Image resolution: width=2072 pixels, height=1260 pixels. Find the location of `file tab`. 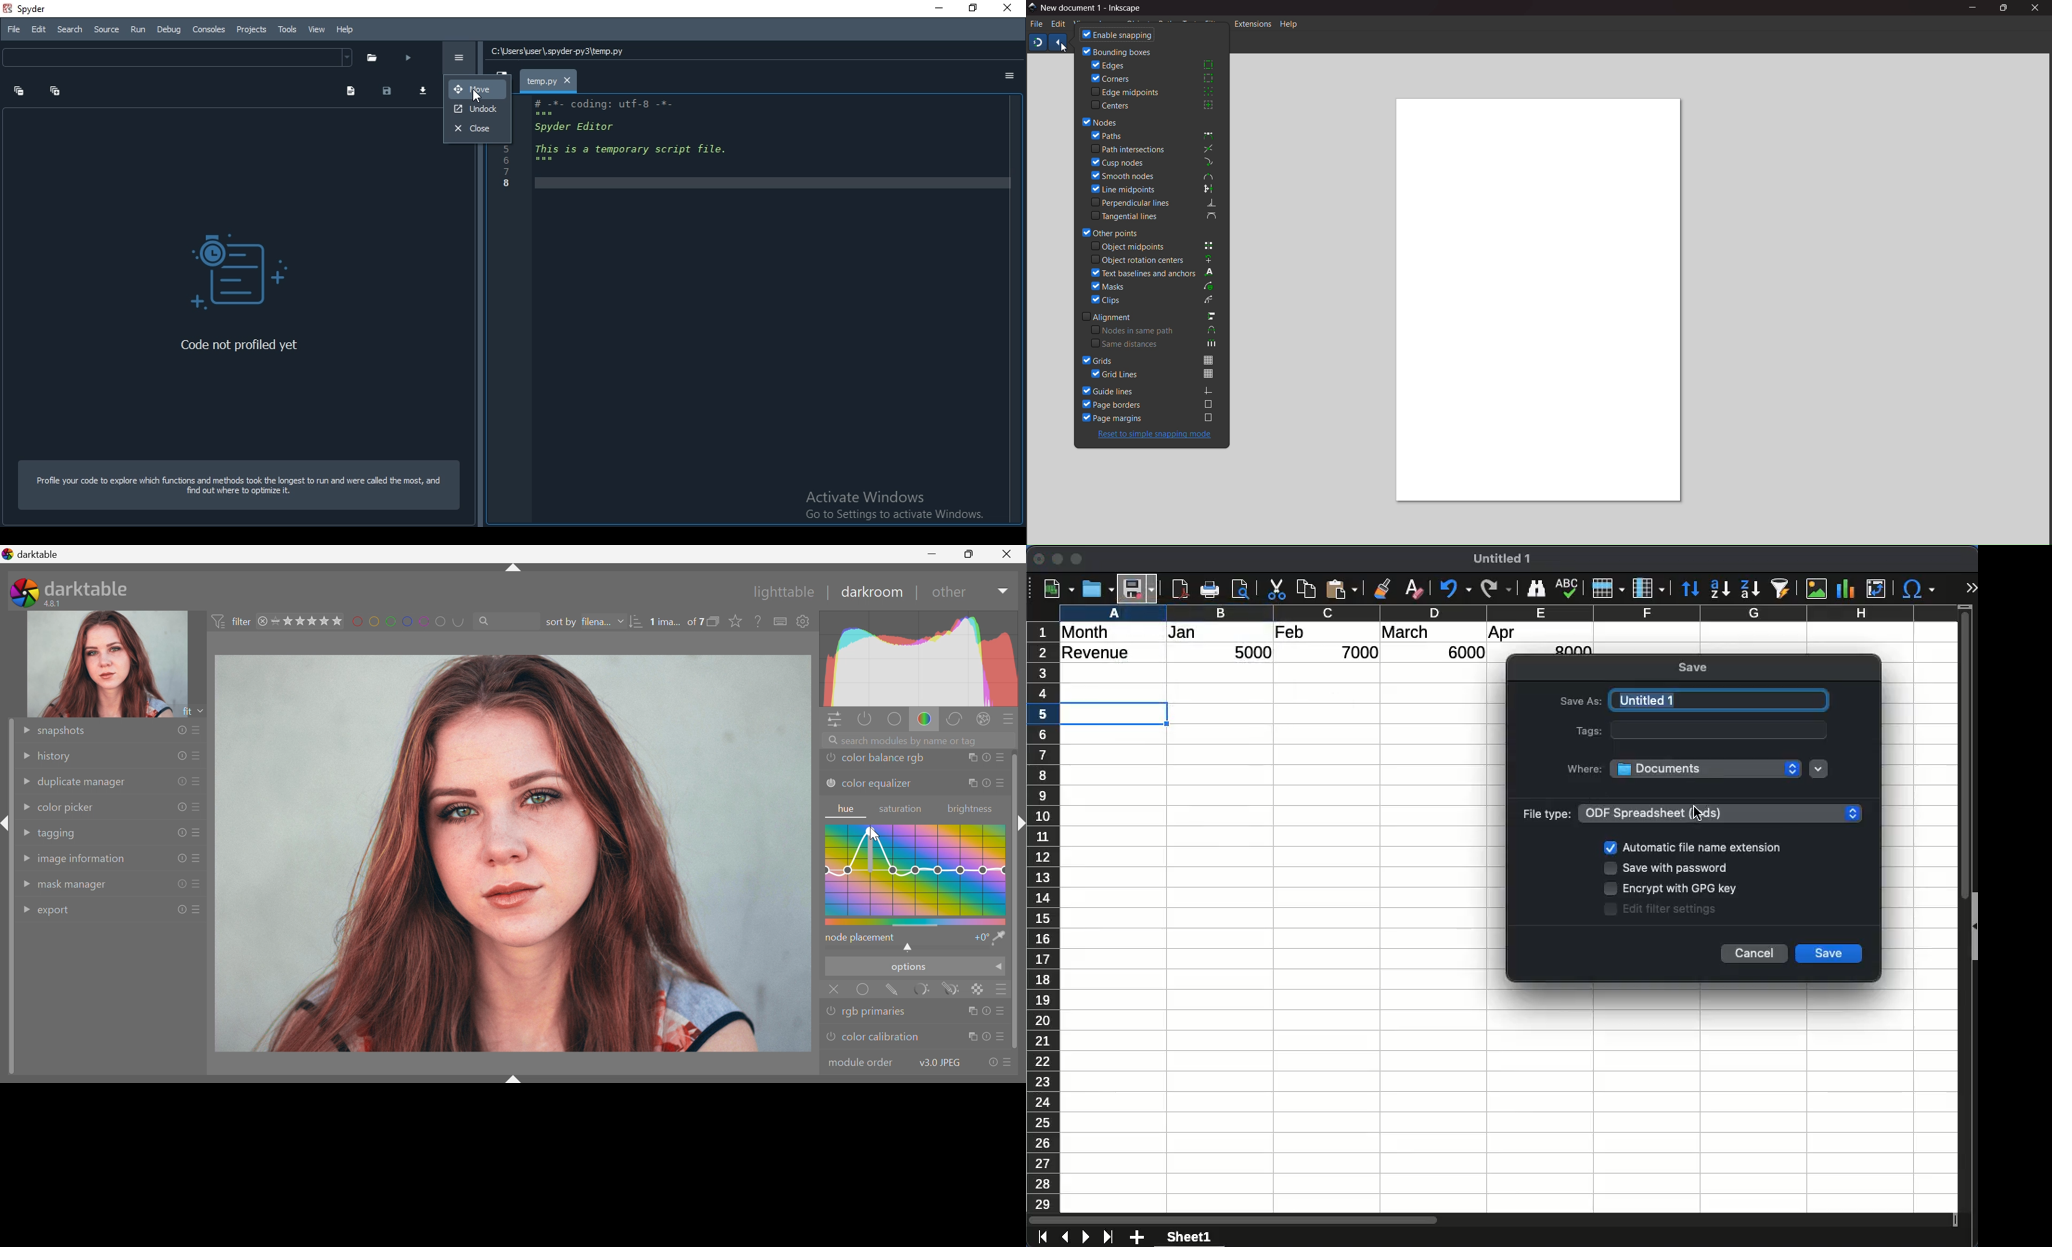

file tab is located at coordinates (550, 80).